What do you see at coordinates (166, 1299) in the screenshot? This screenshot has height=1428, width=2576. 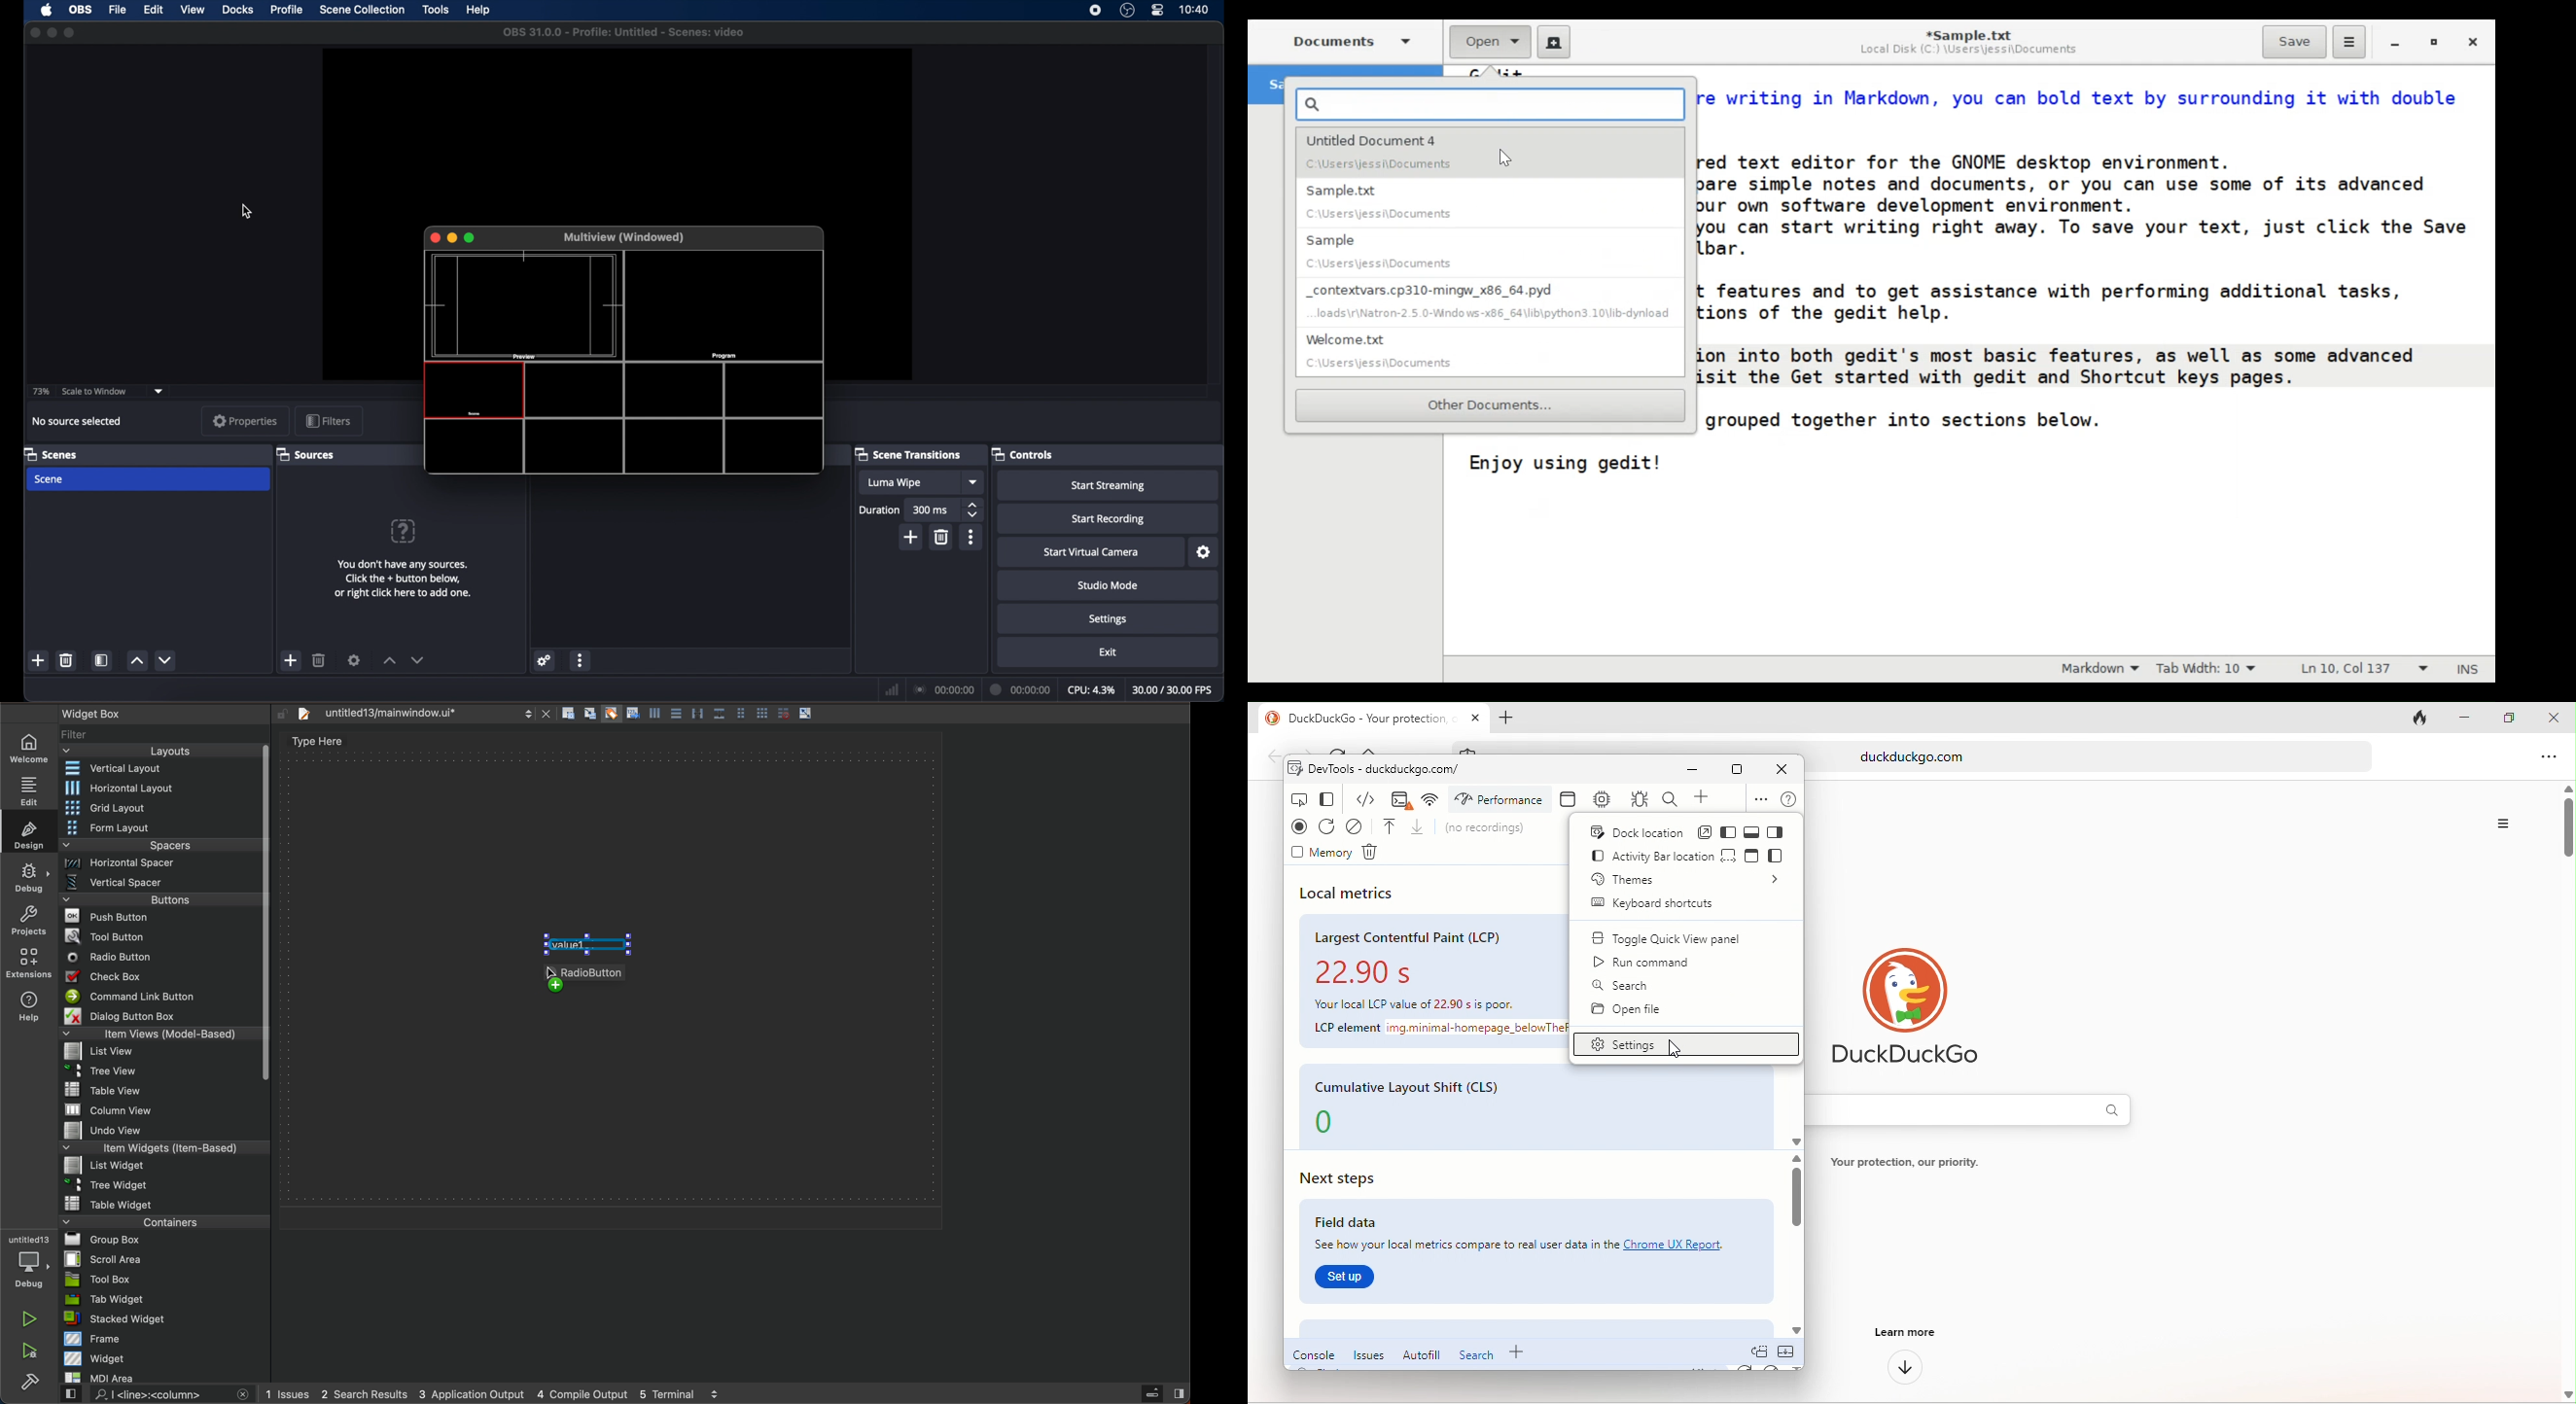 I see `tab` at bounding box center [166, 1299].